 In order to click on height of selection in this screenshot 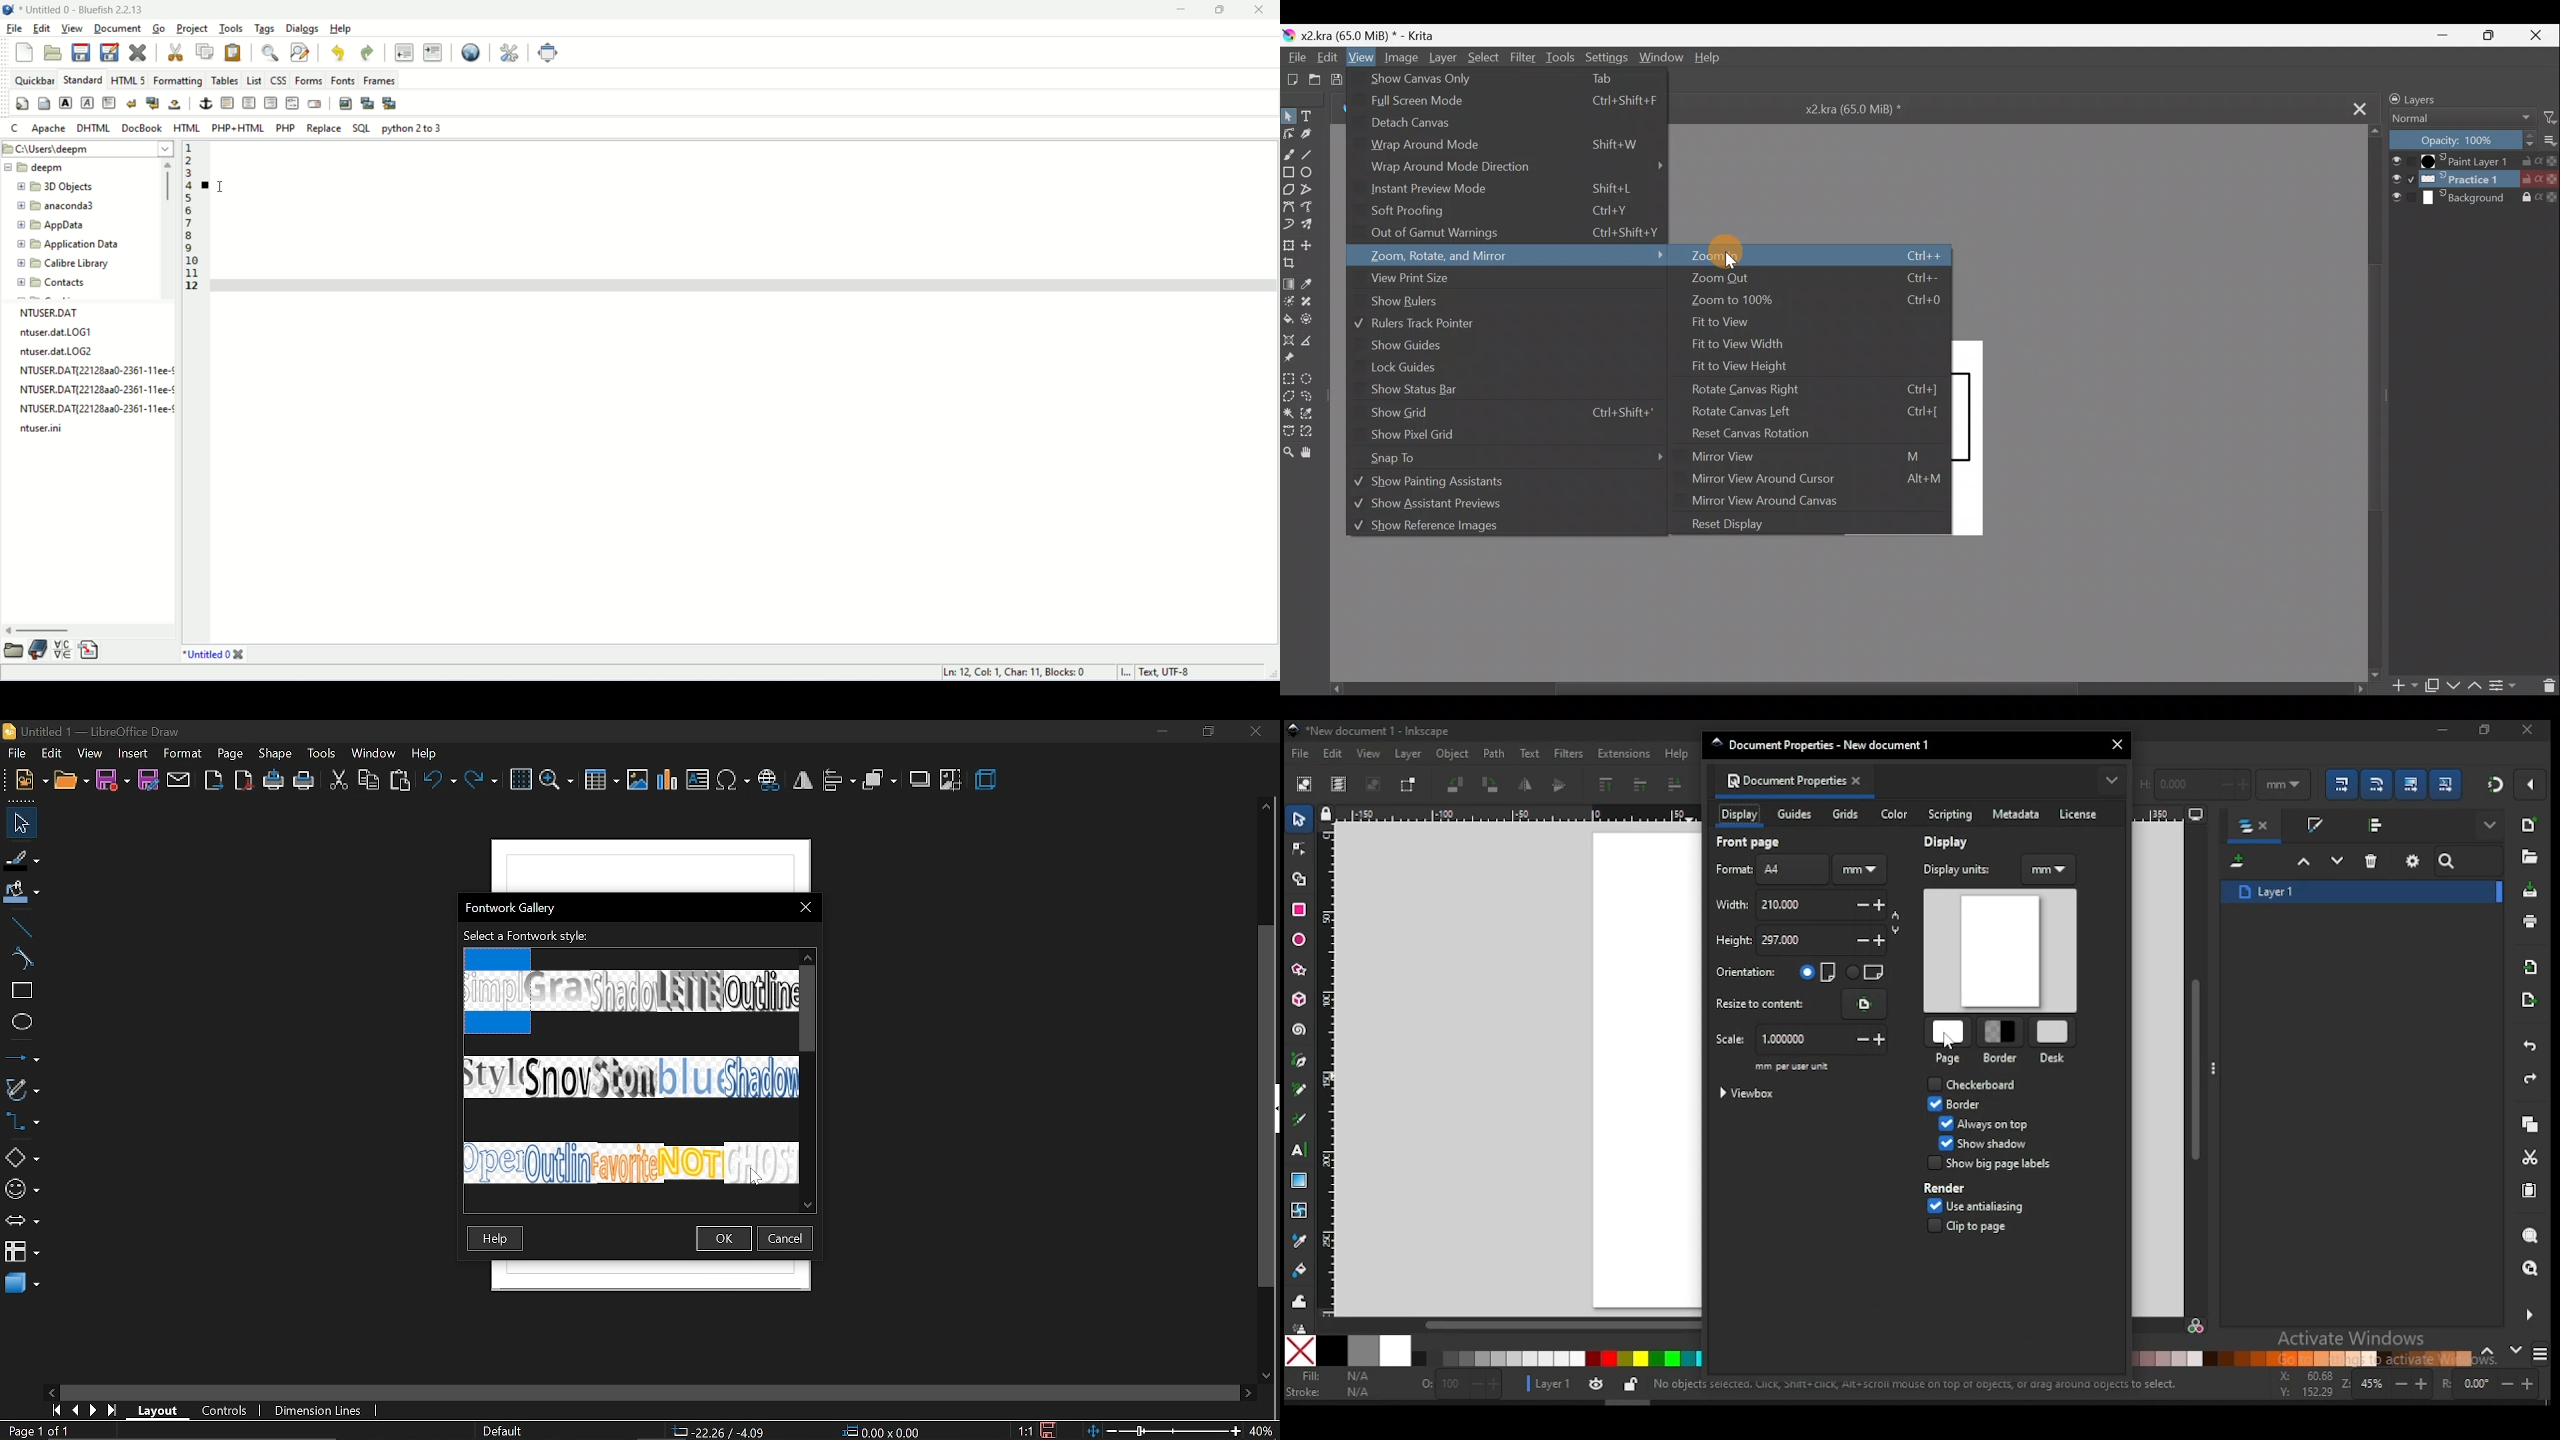, I will do `click(2193, 782)`.